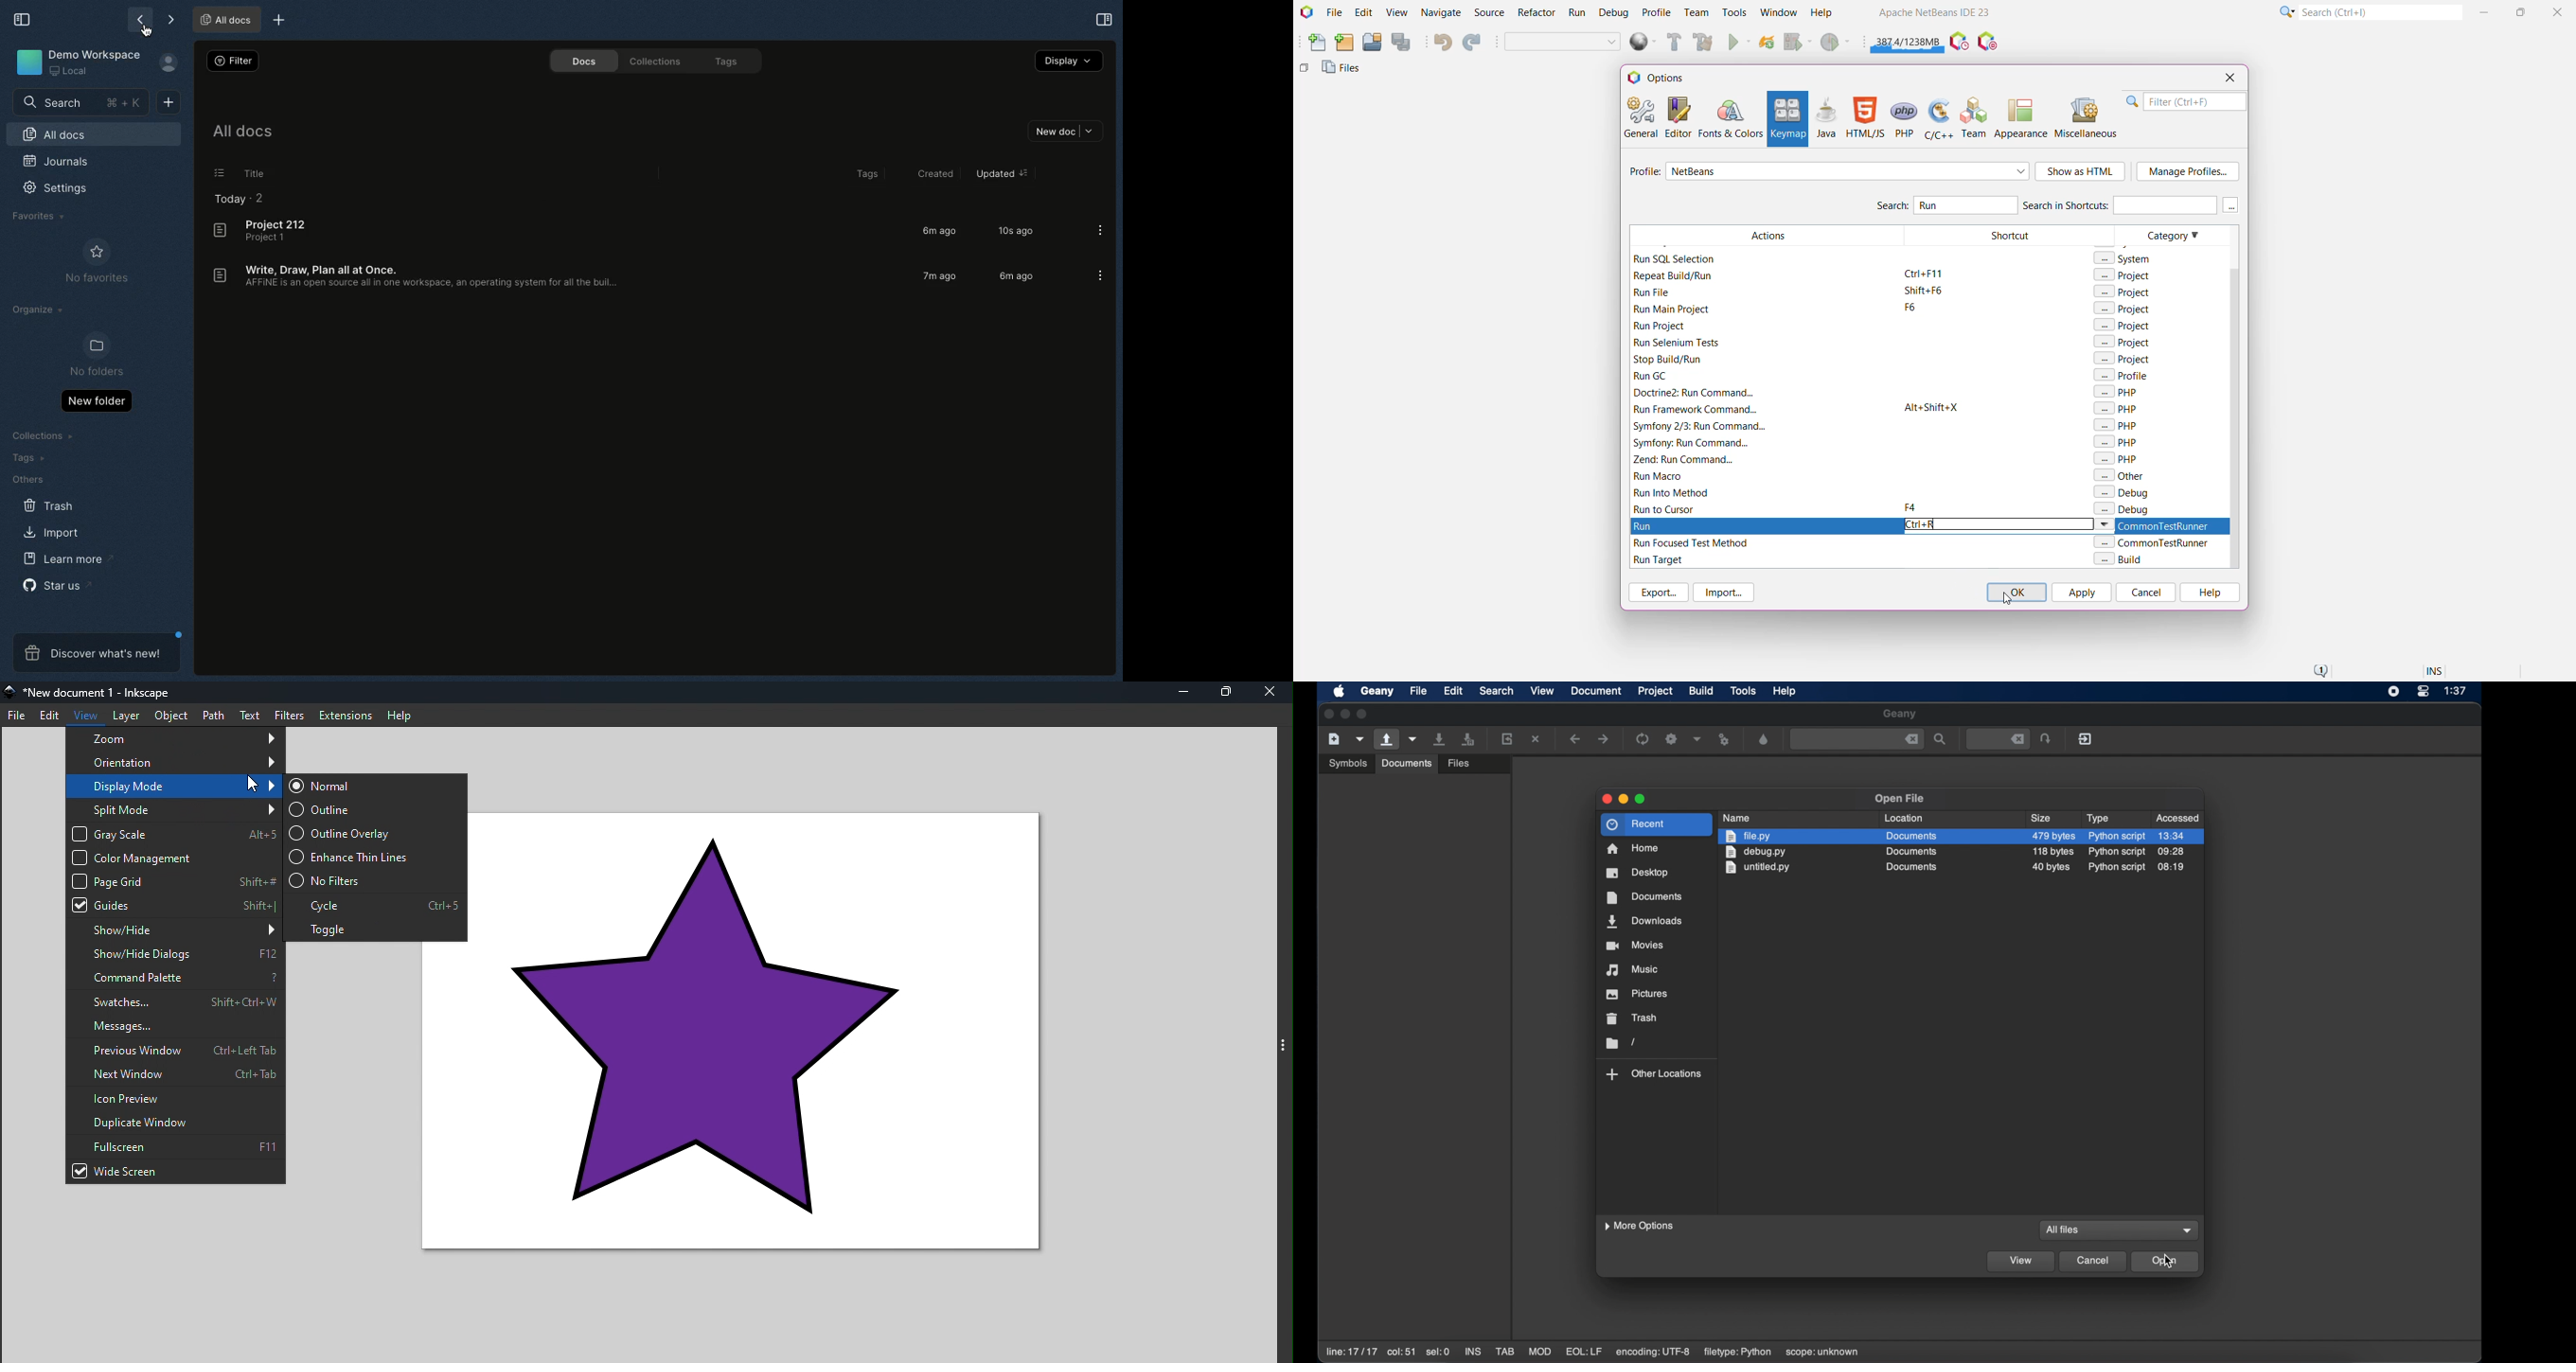 This screenshot has height=1372, width=2576. Describe the element at coordinates (1363, 13) in the screenshot. I see `Edit` at that location.